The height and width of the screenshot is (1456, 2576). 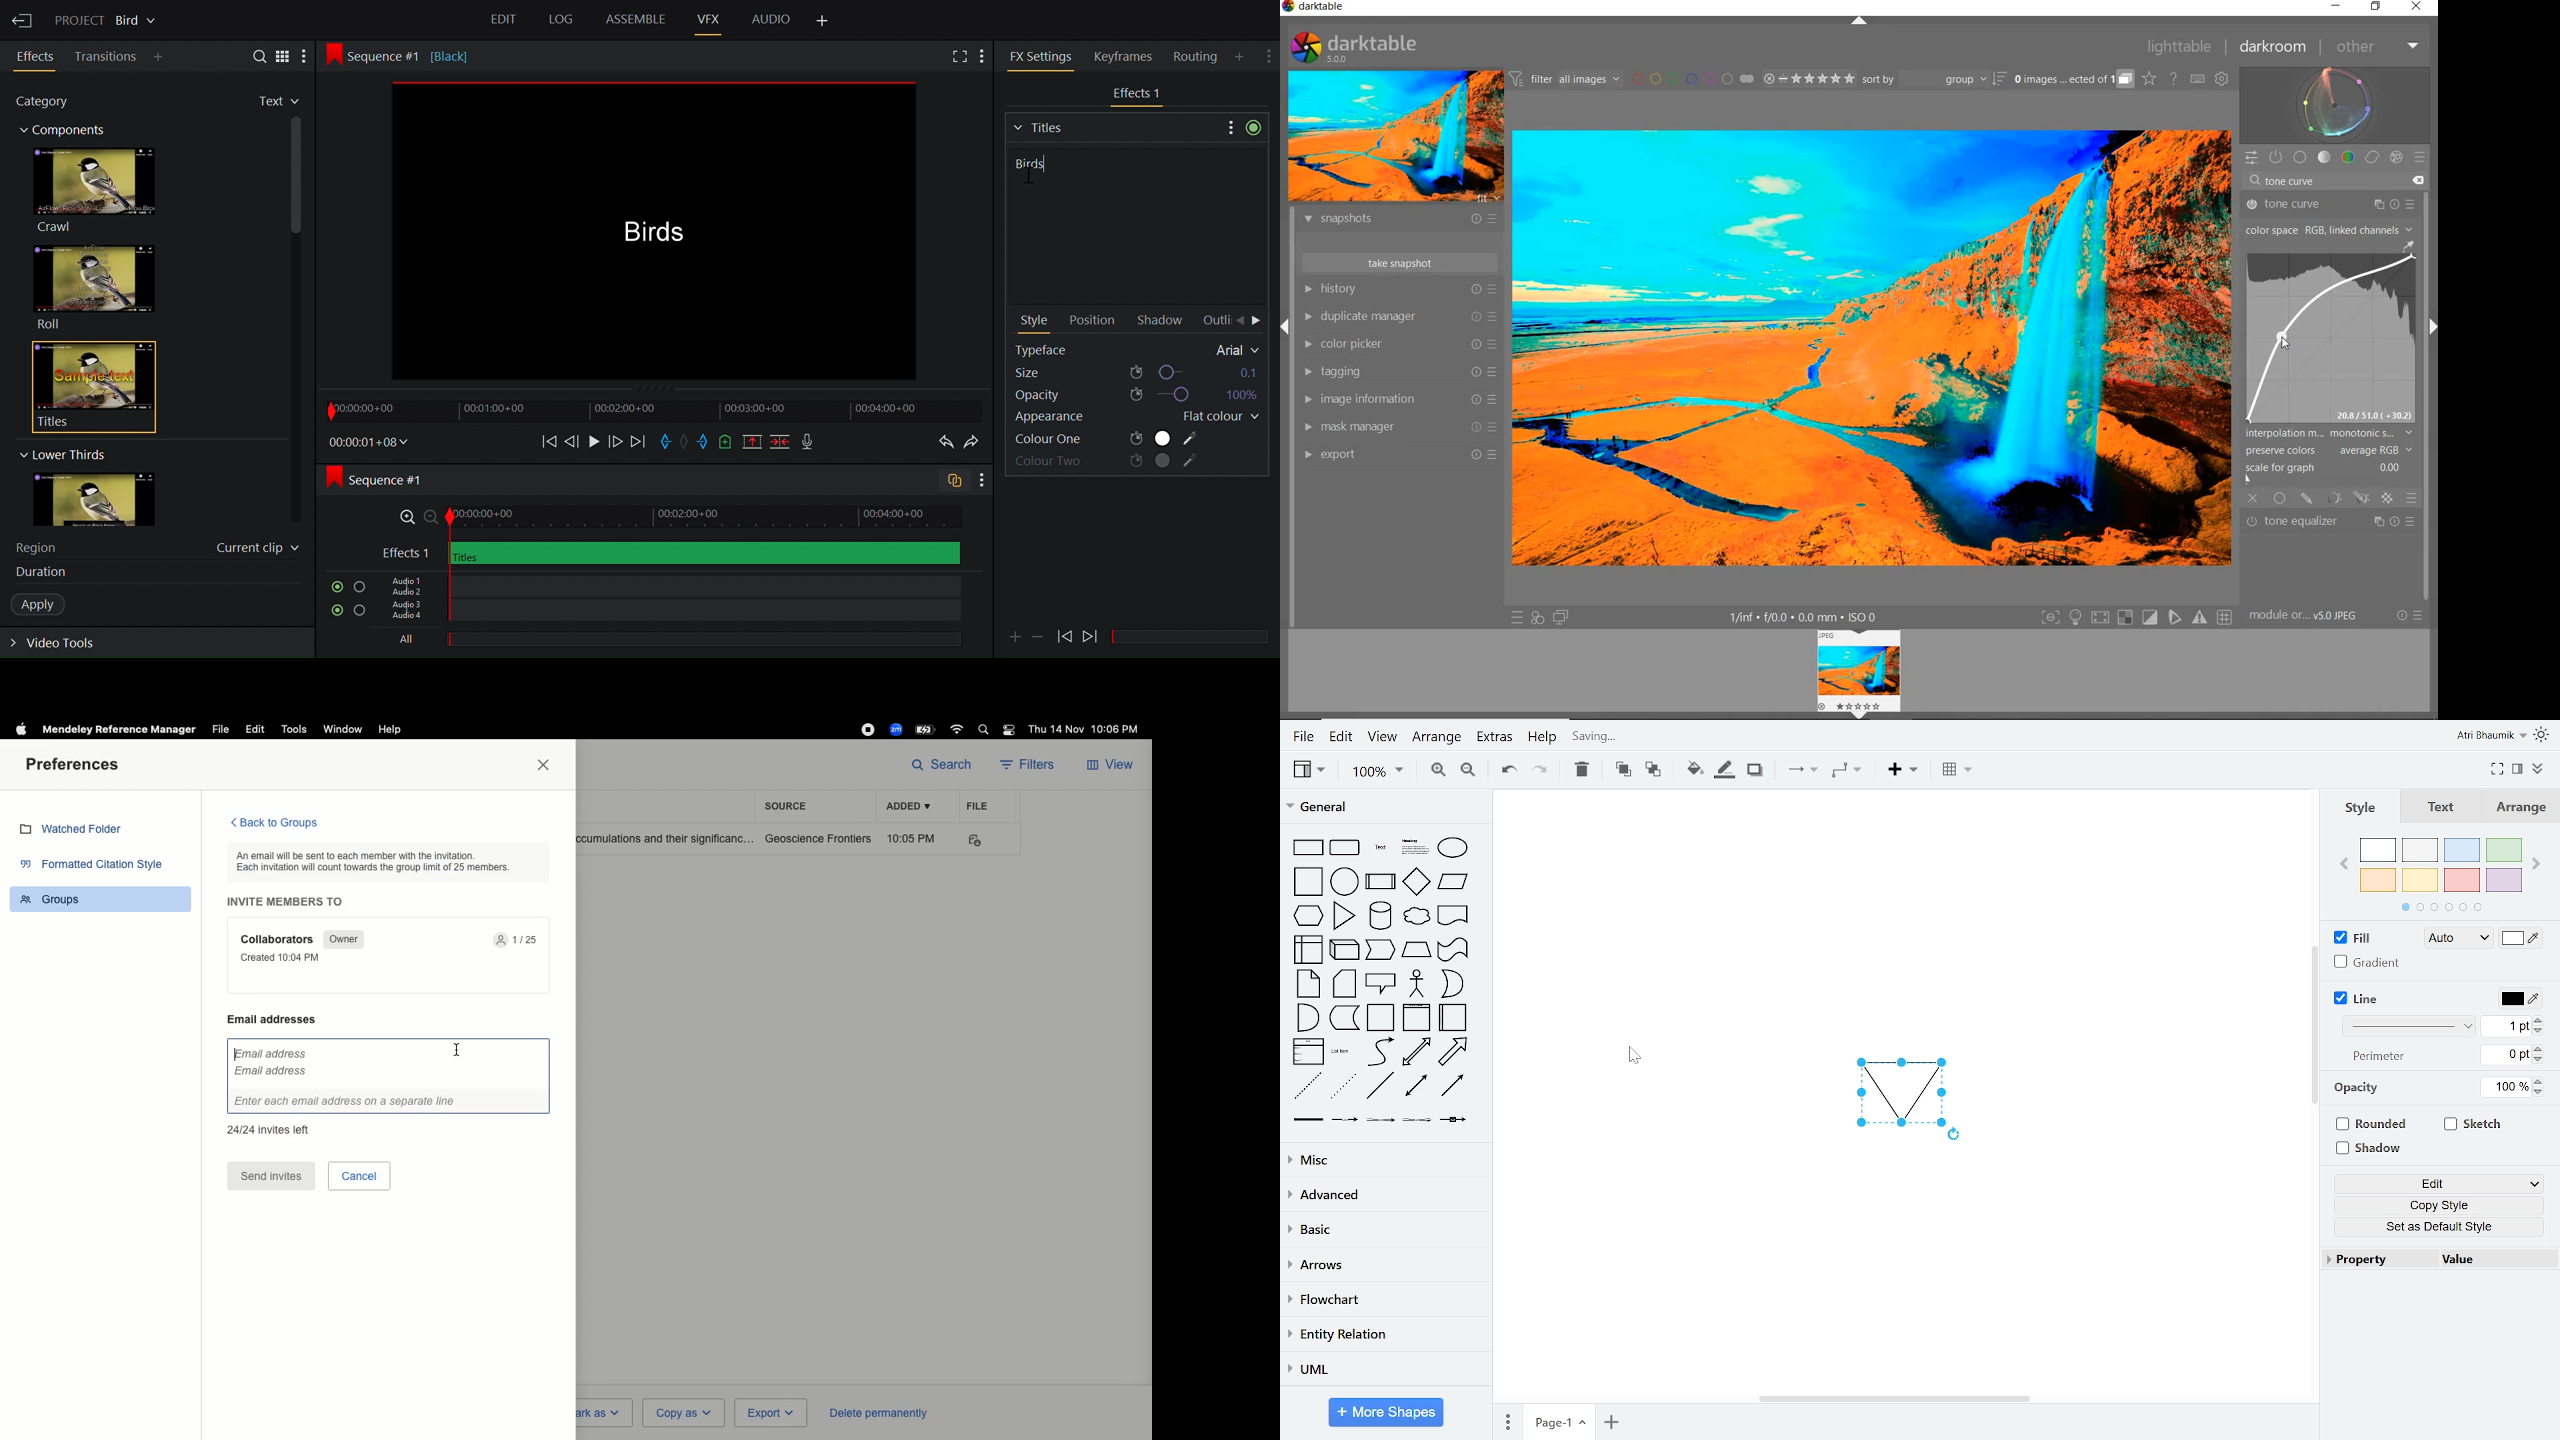 What do you see at coordinates (2332, 451) in the screenshot?
I see `PRESERVE COLORS` at bounding box center [2332, 451].